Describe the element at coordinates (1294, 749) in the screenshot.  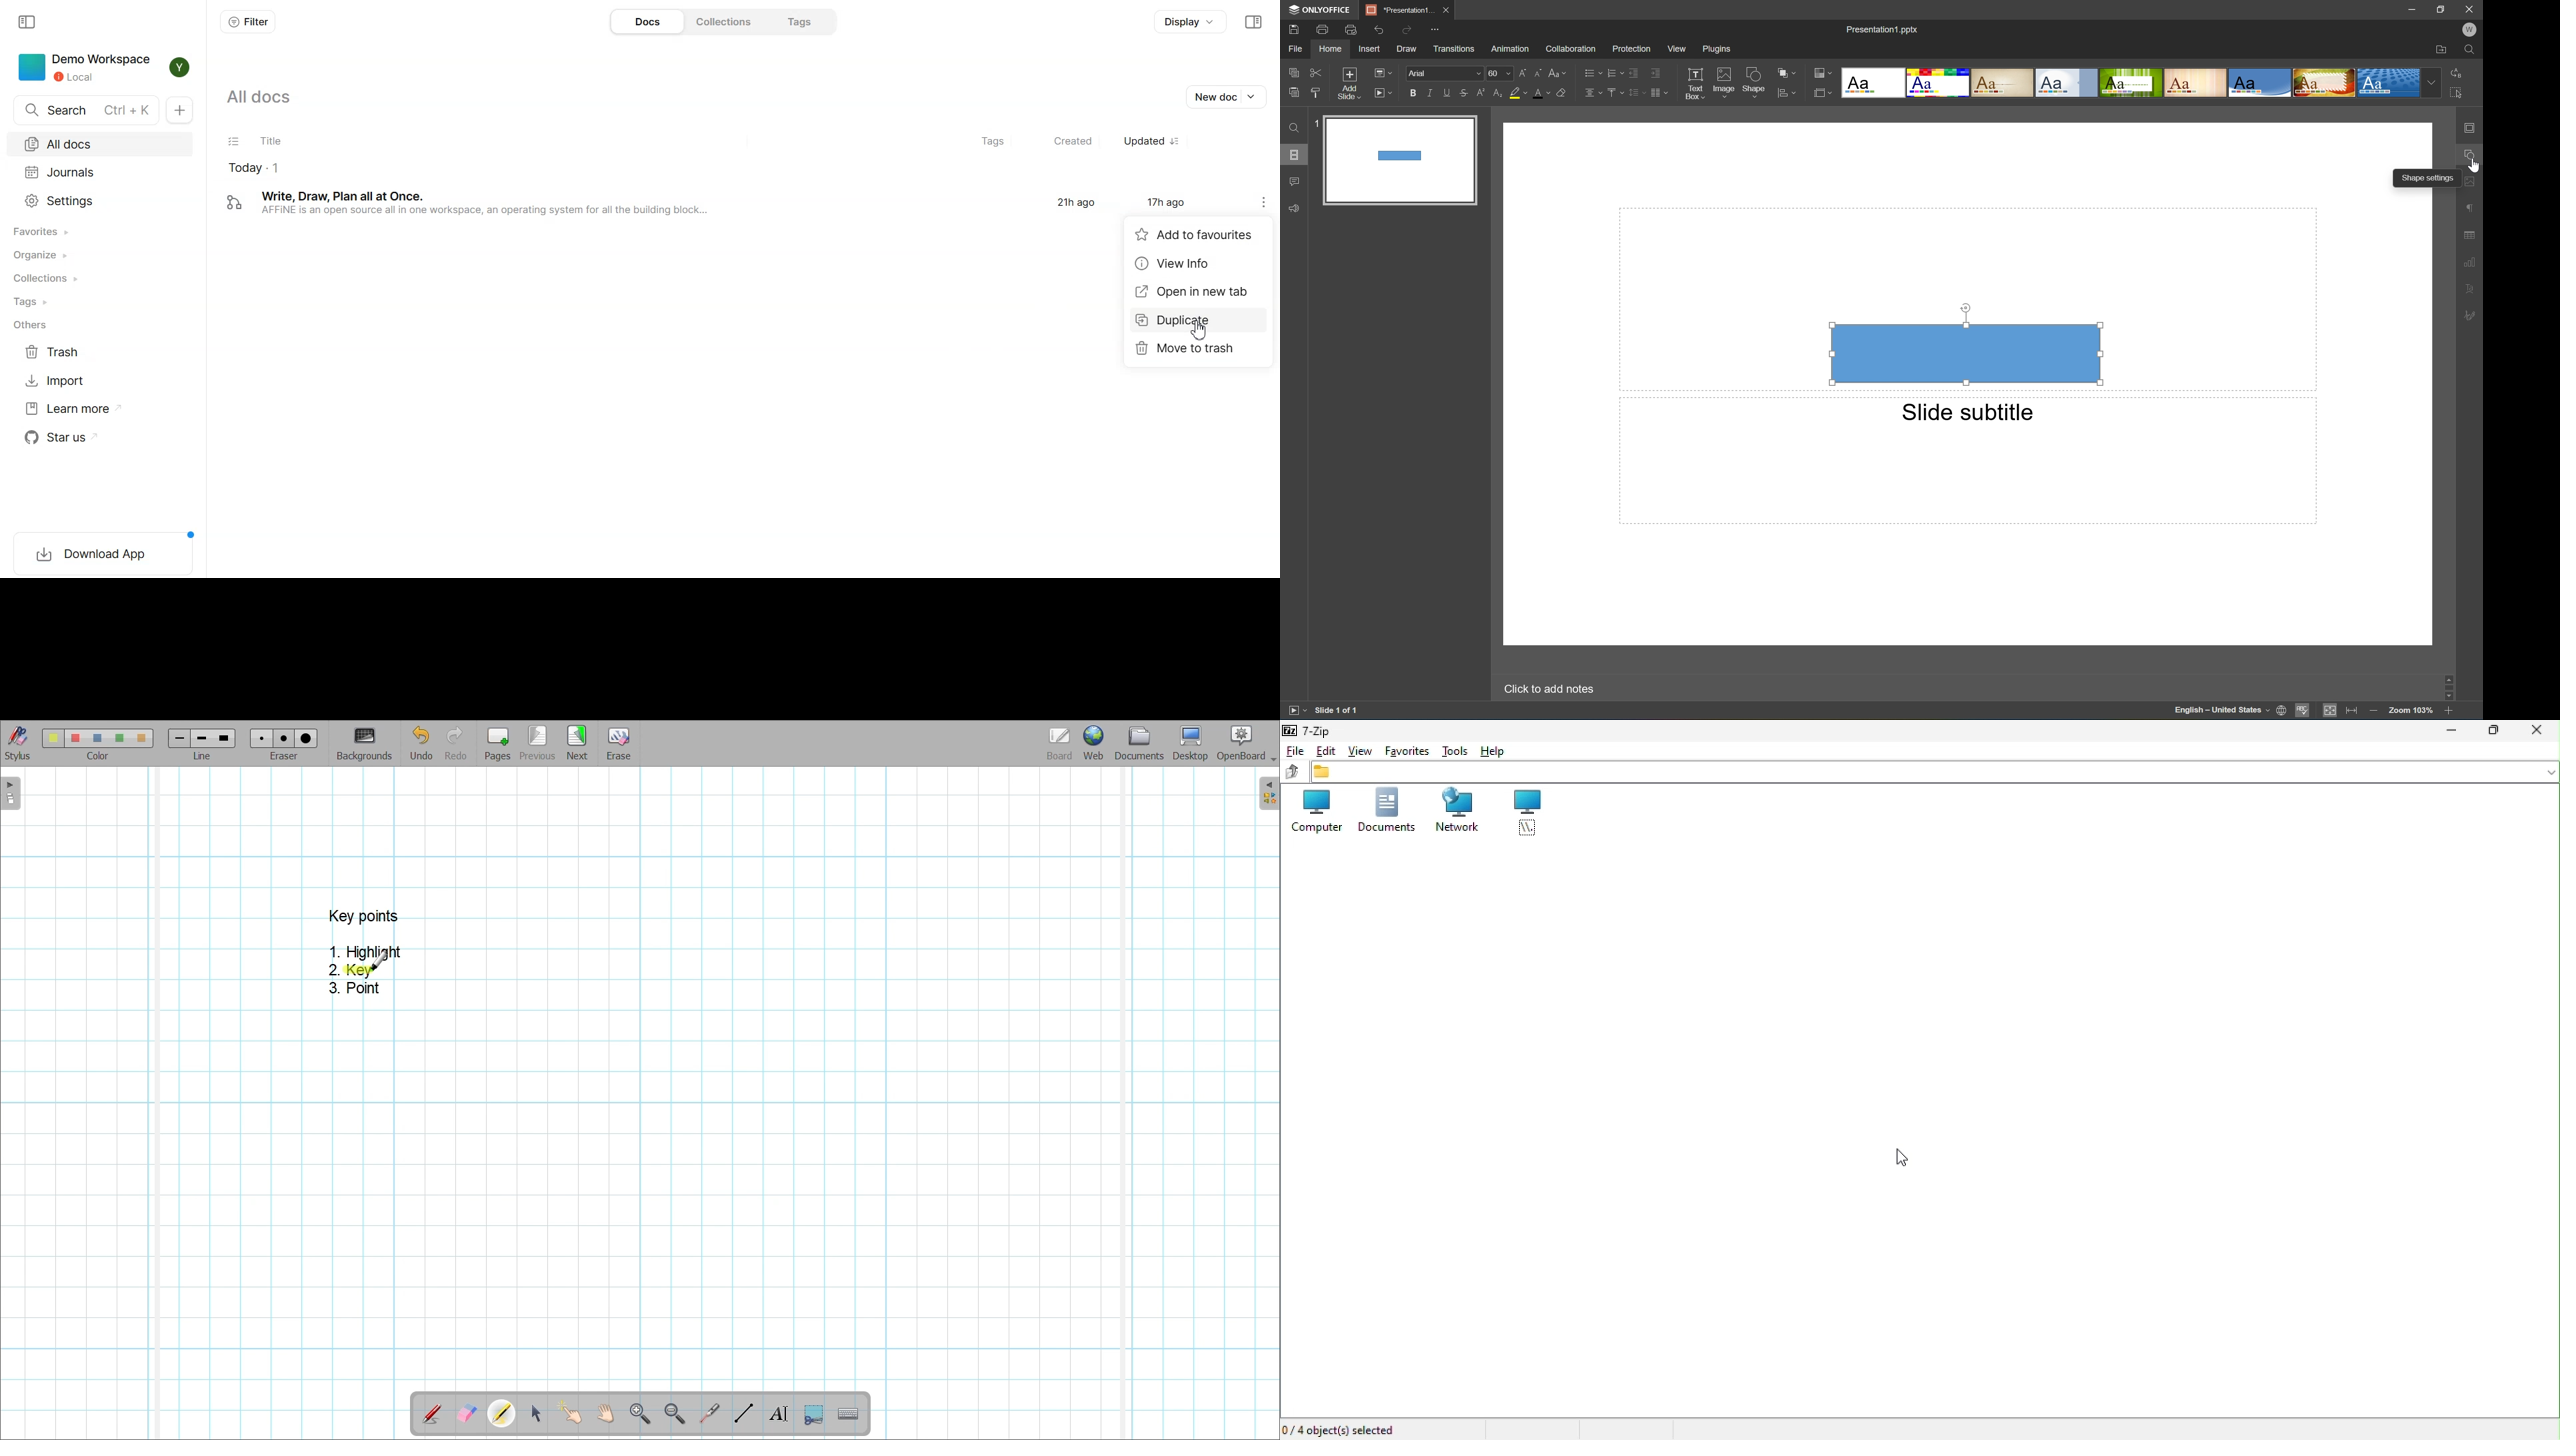
I see `File` at that location.